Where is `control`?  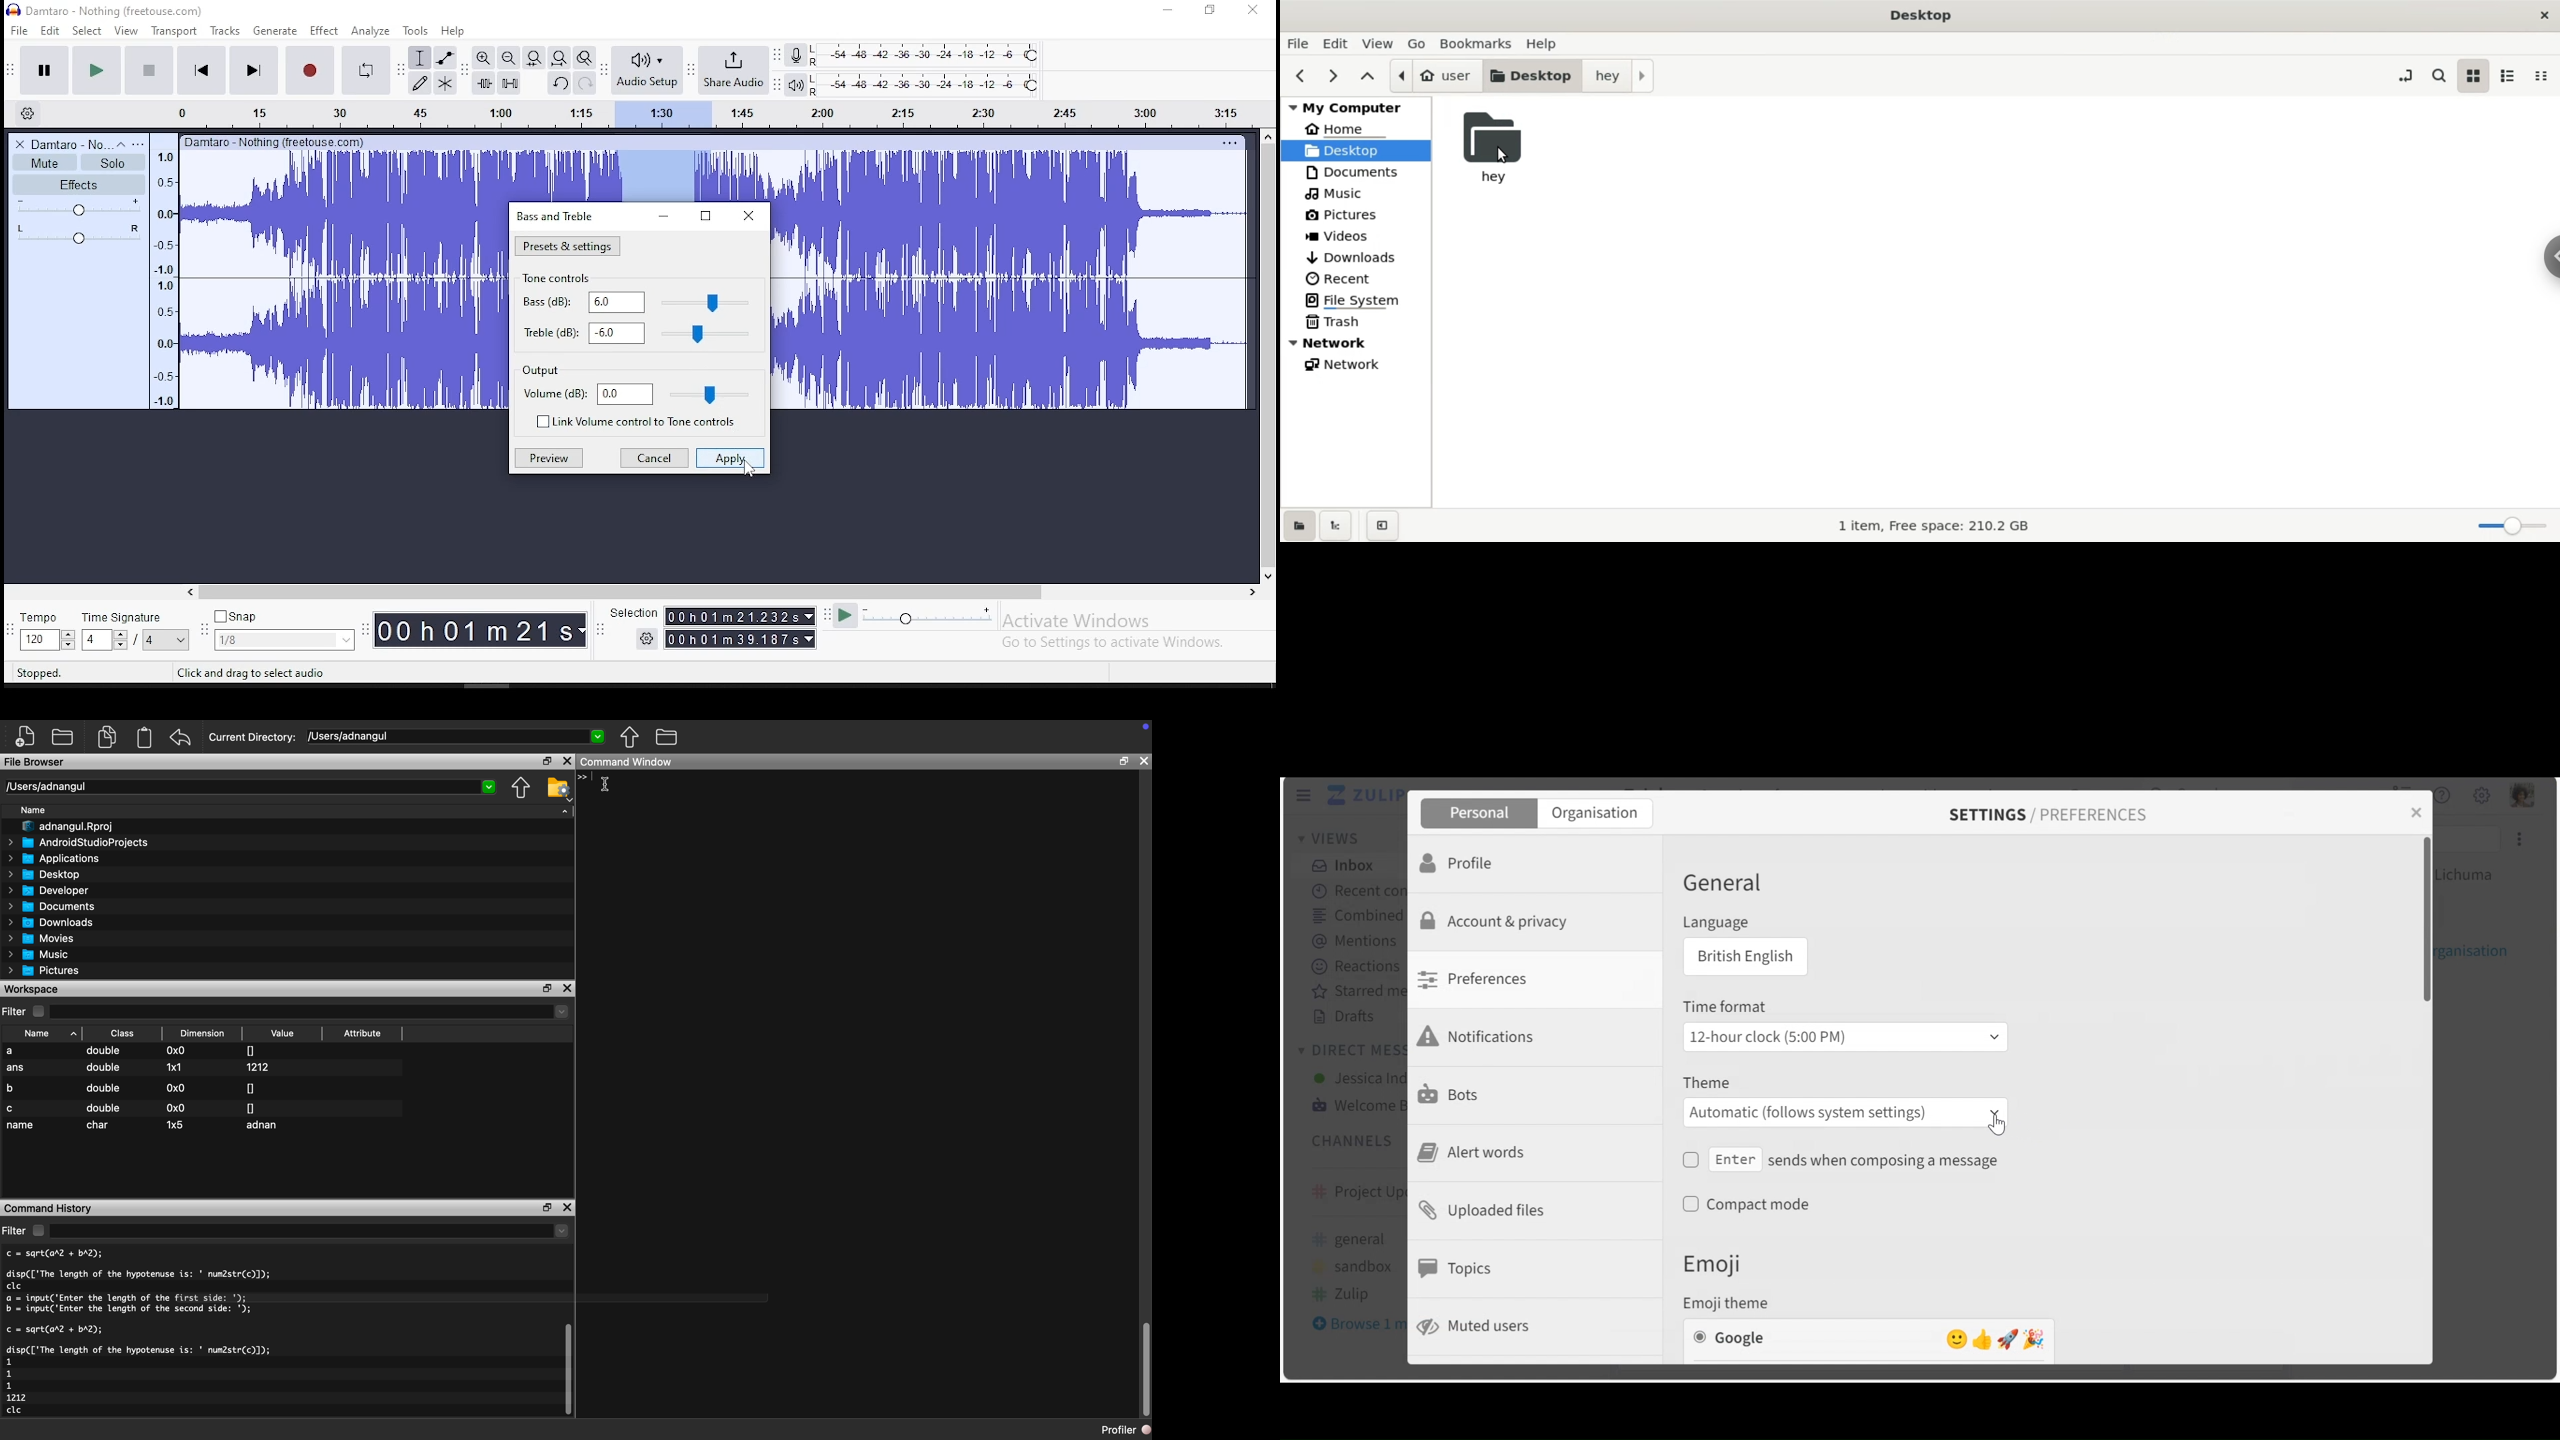 control is located at coordinates (711, 393).